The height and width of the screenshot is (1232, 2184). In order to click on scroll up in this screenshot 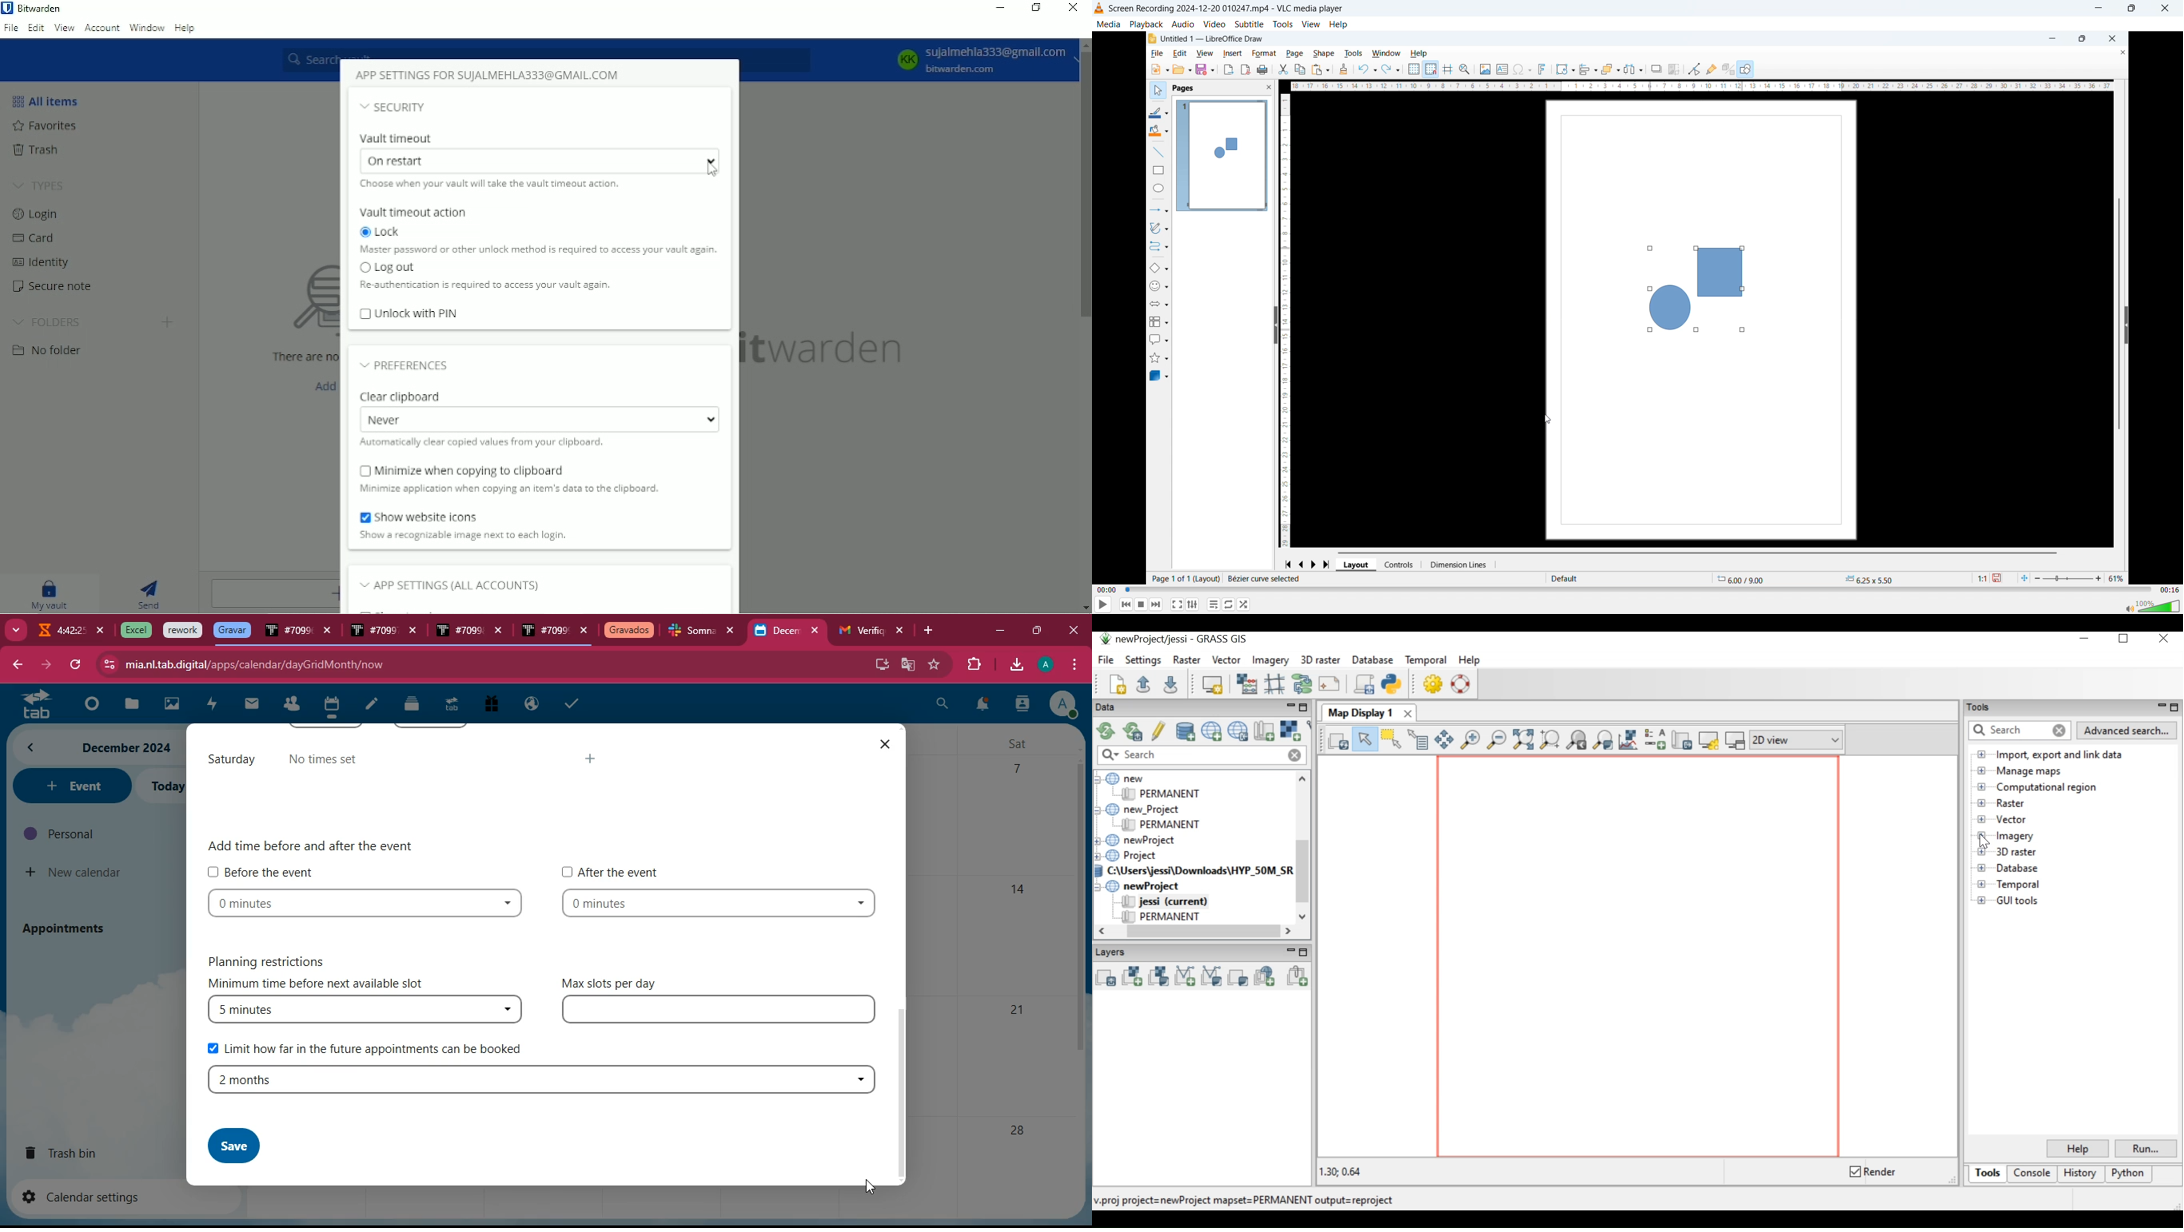, I will do `click(1084, 44)`.